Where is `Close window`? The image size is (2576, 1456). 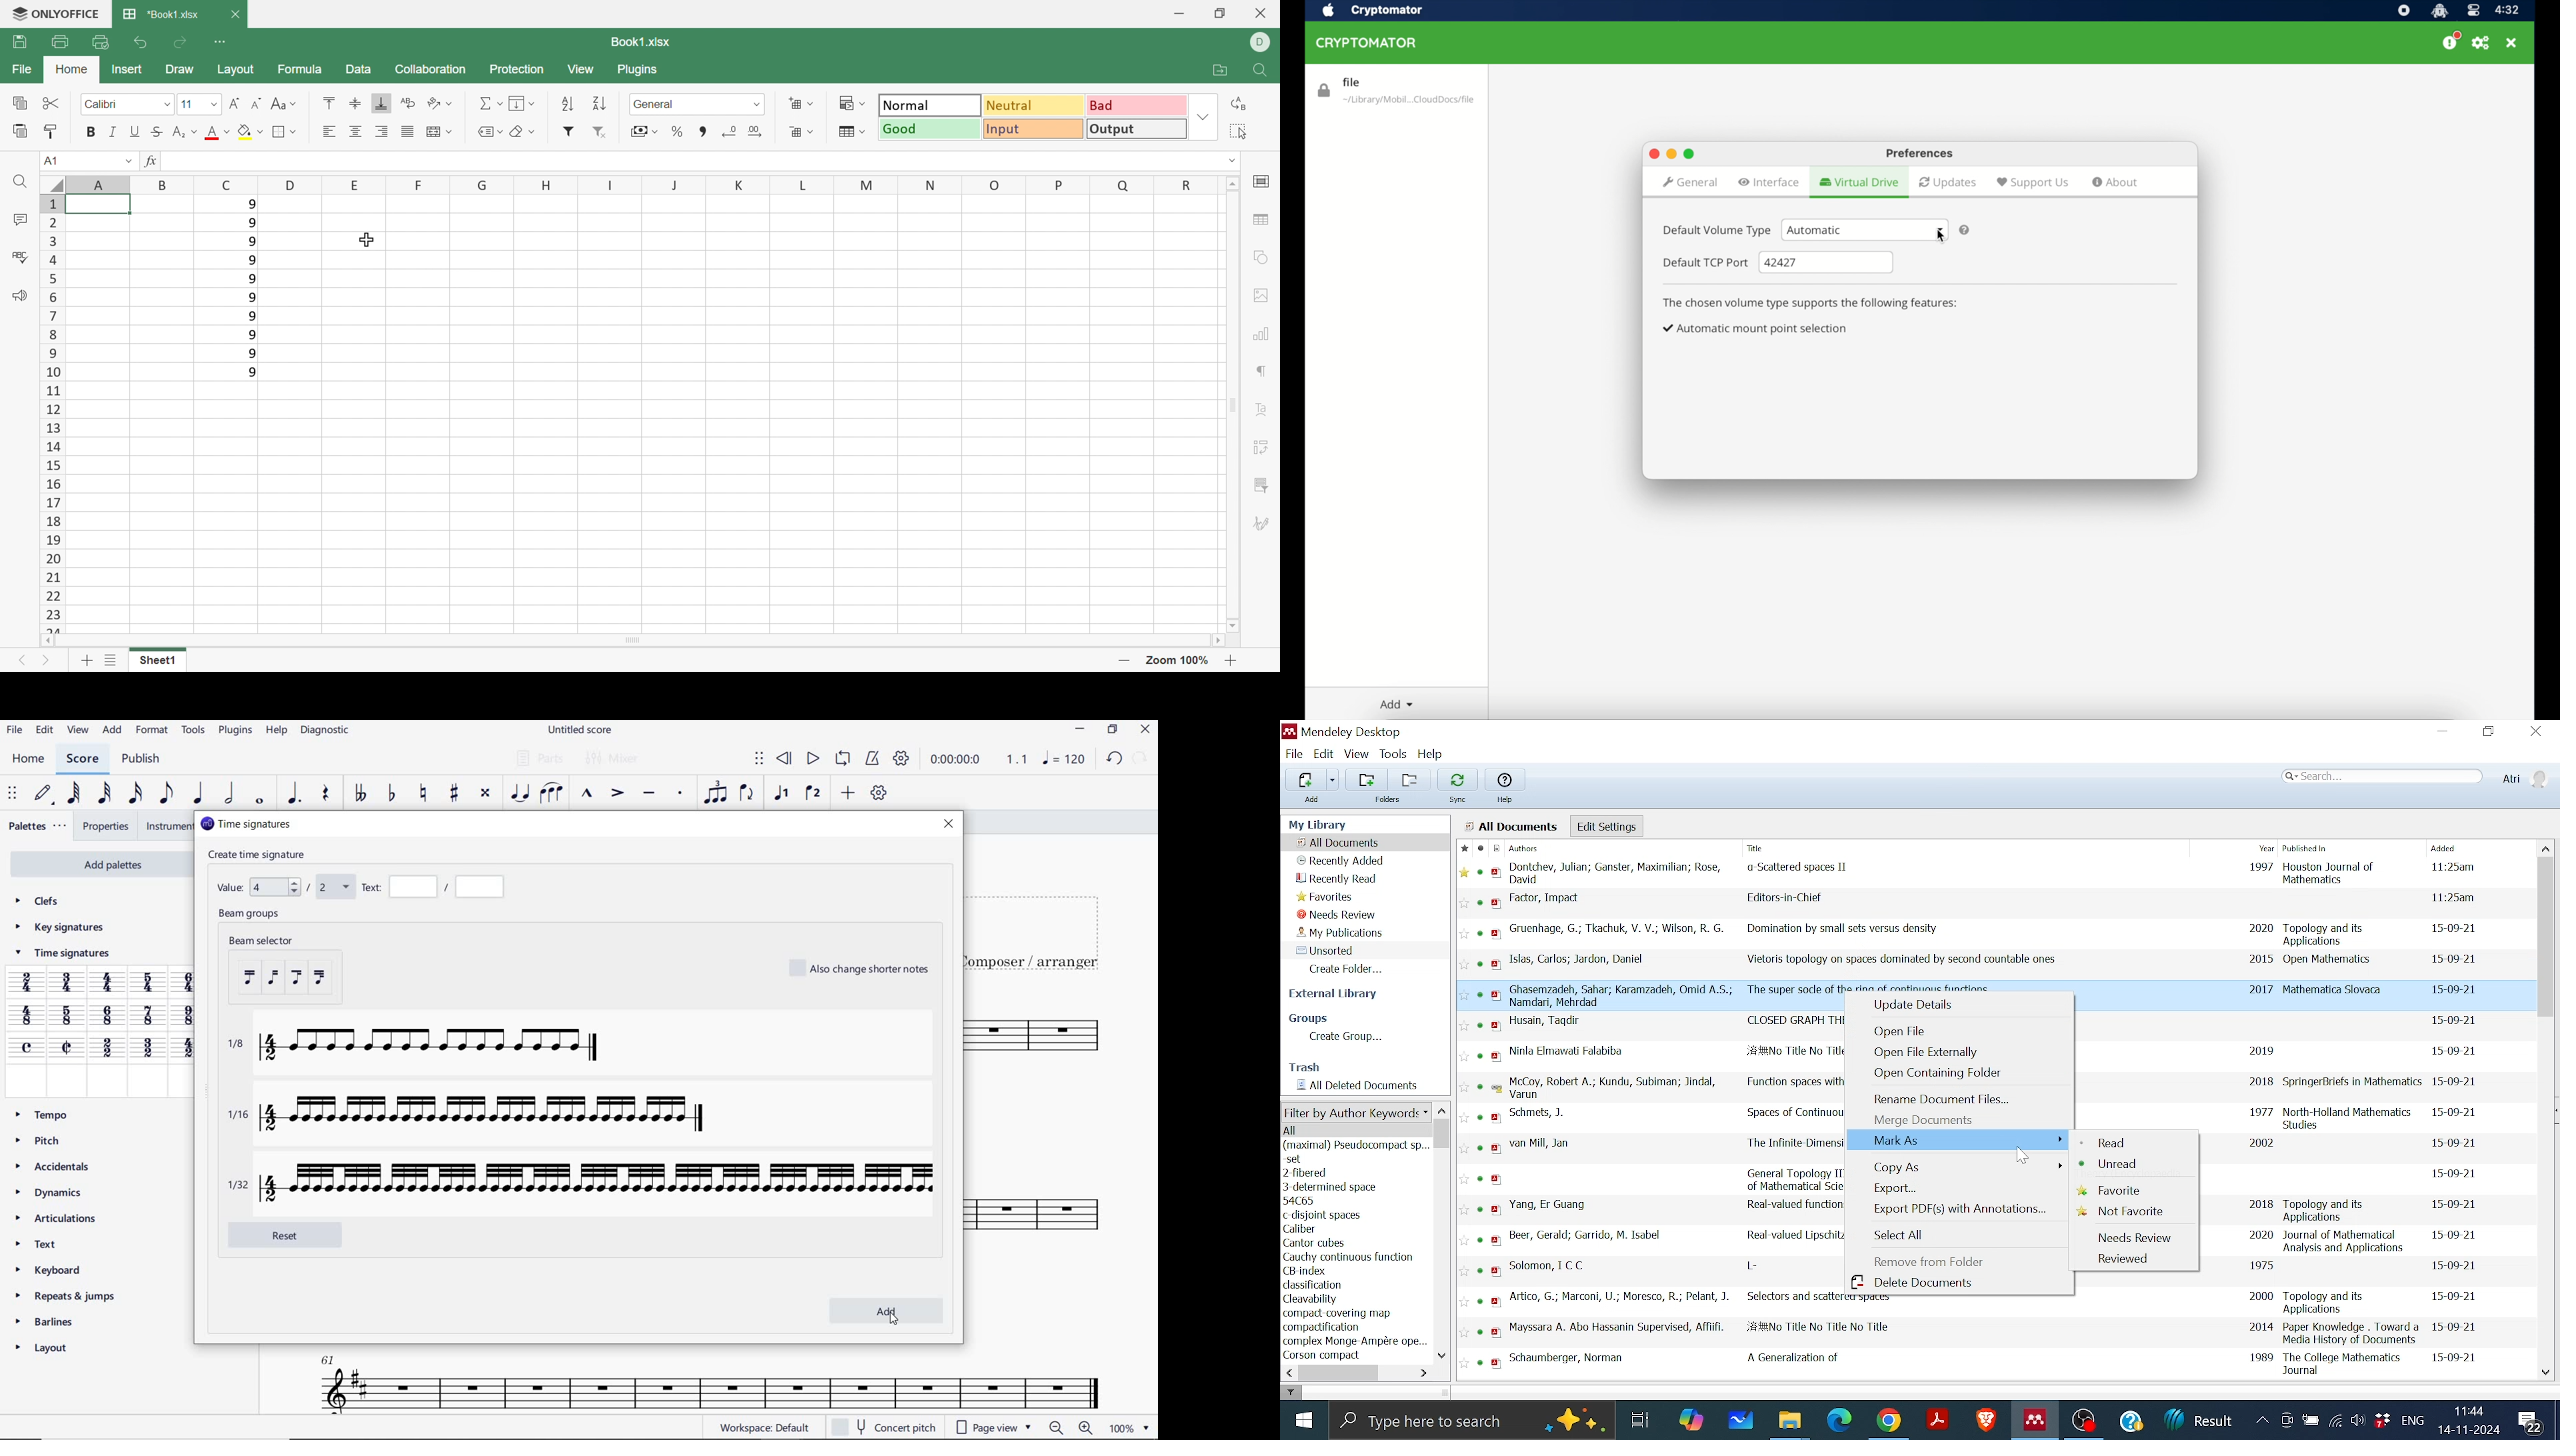 Close window is located at coordinates (2533, 731).